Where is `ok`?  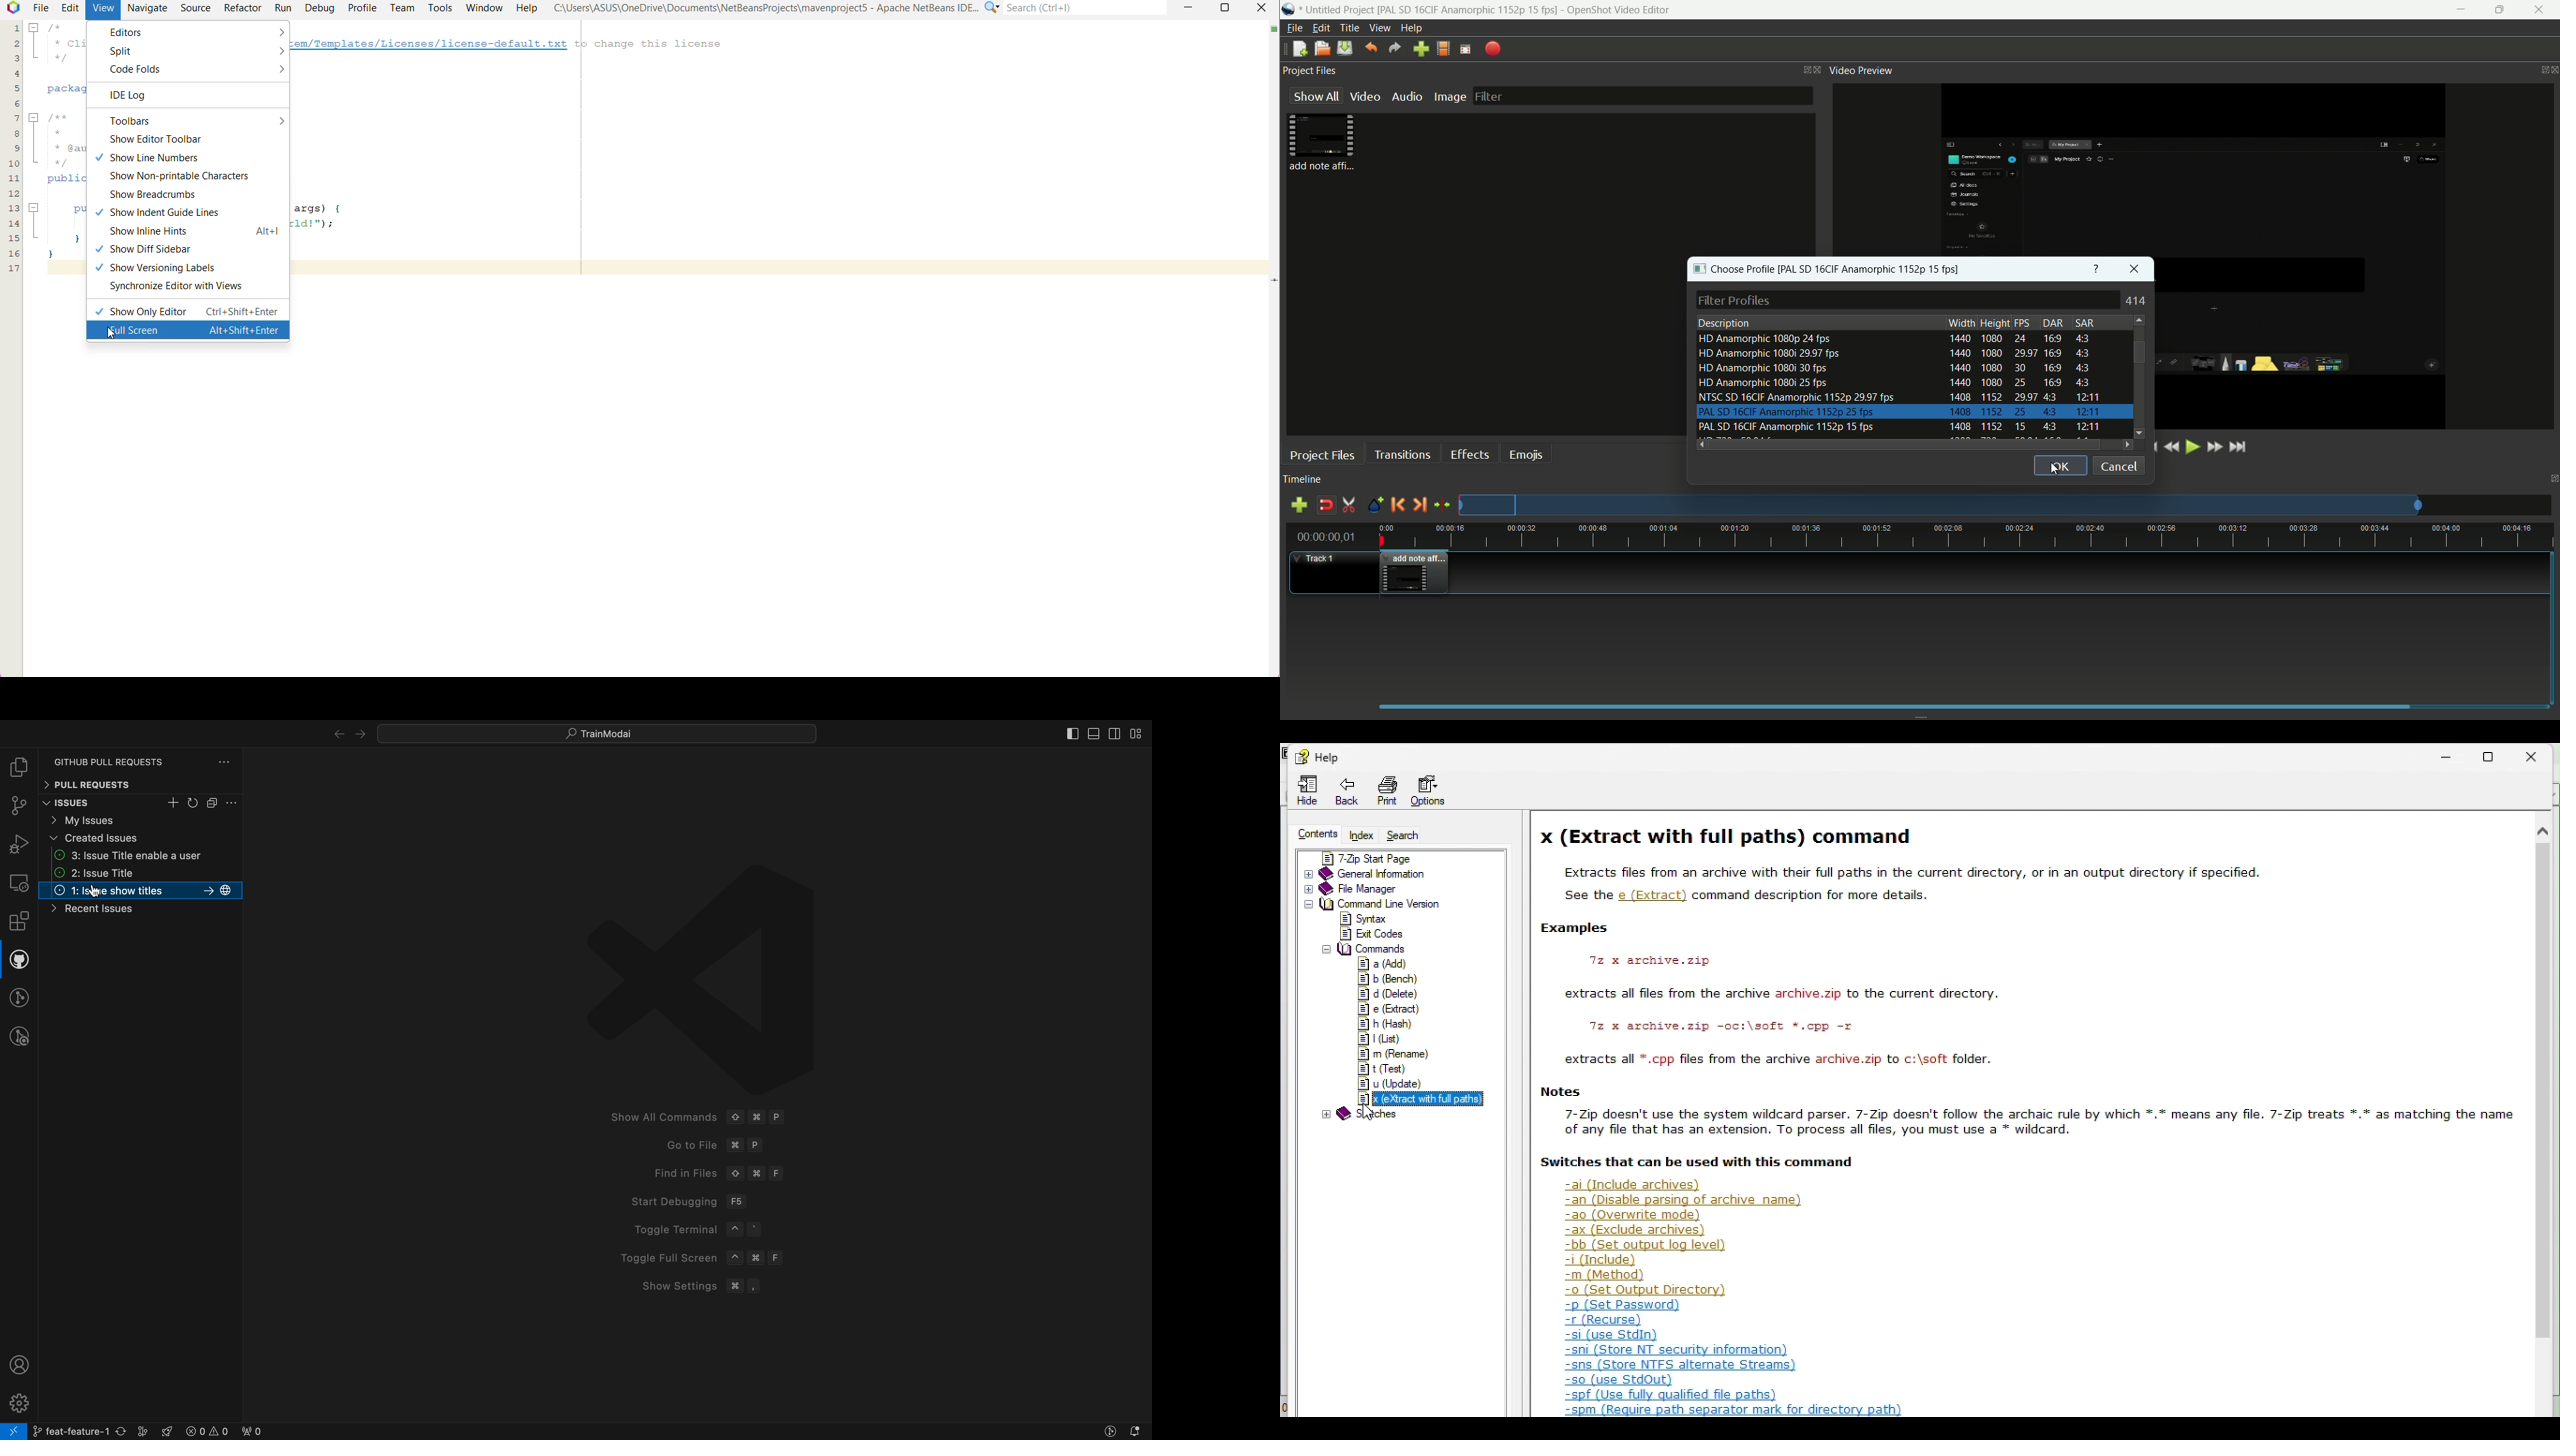
ok is located at coordinates (2060, 465).